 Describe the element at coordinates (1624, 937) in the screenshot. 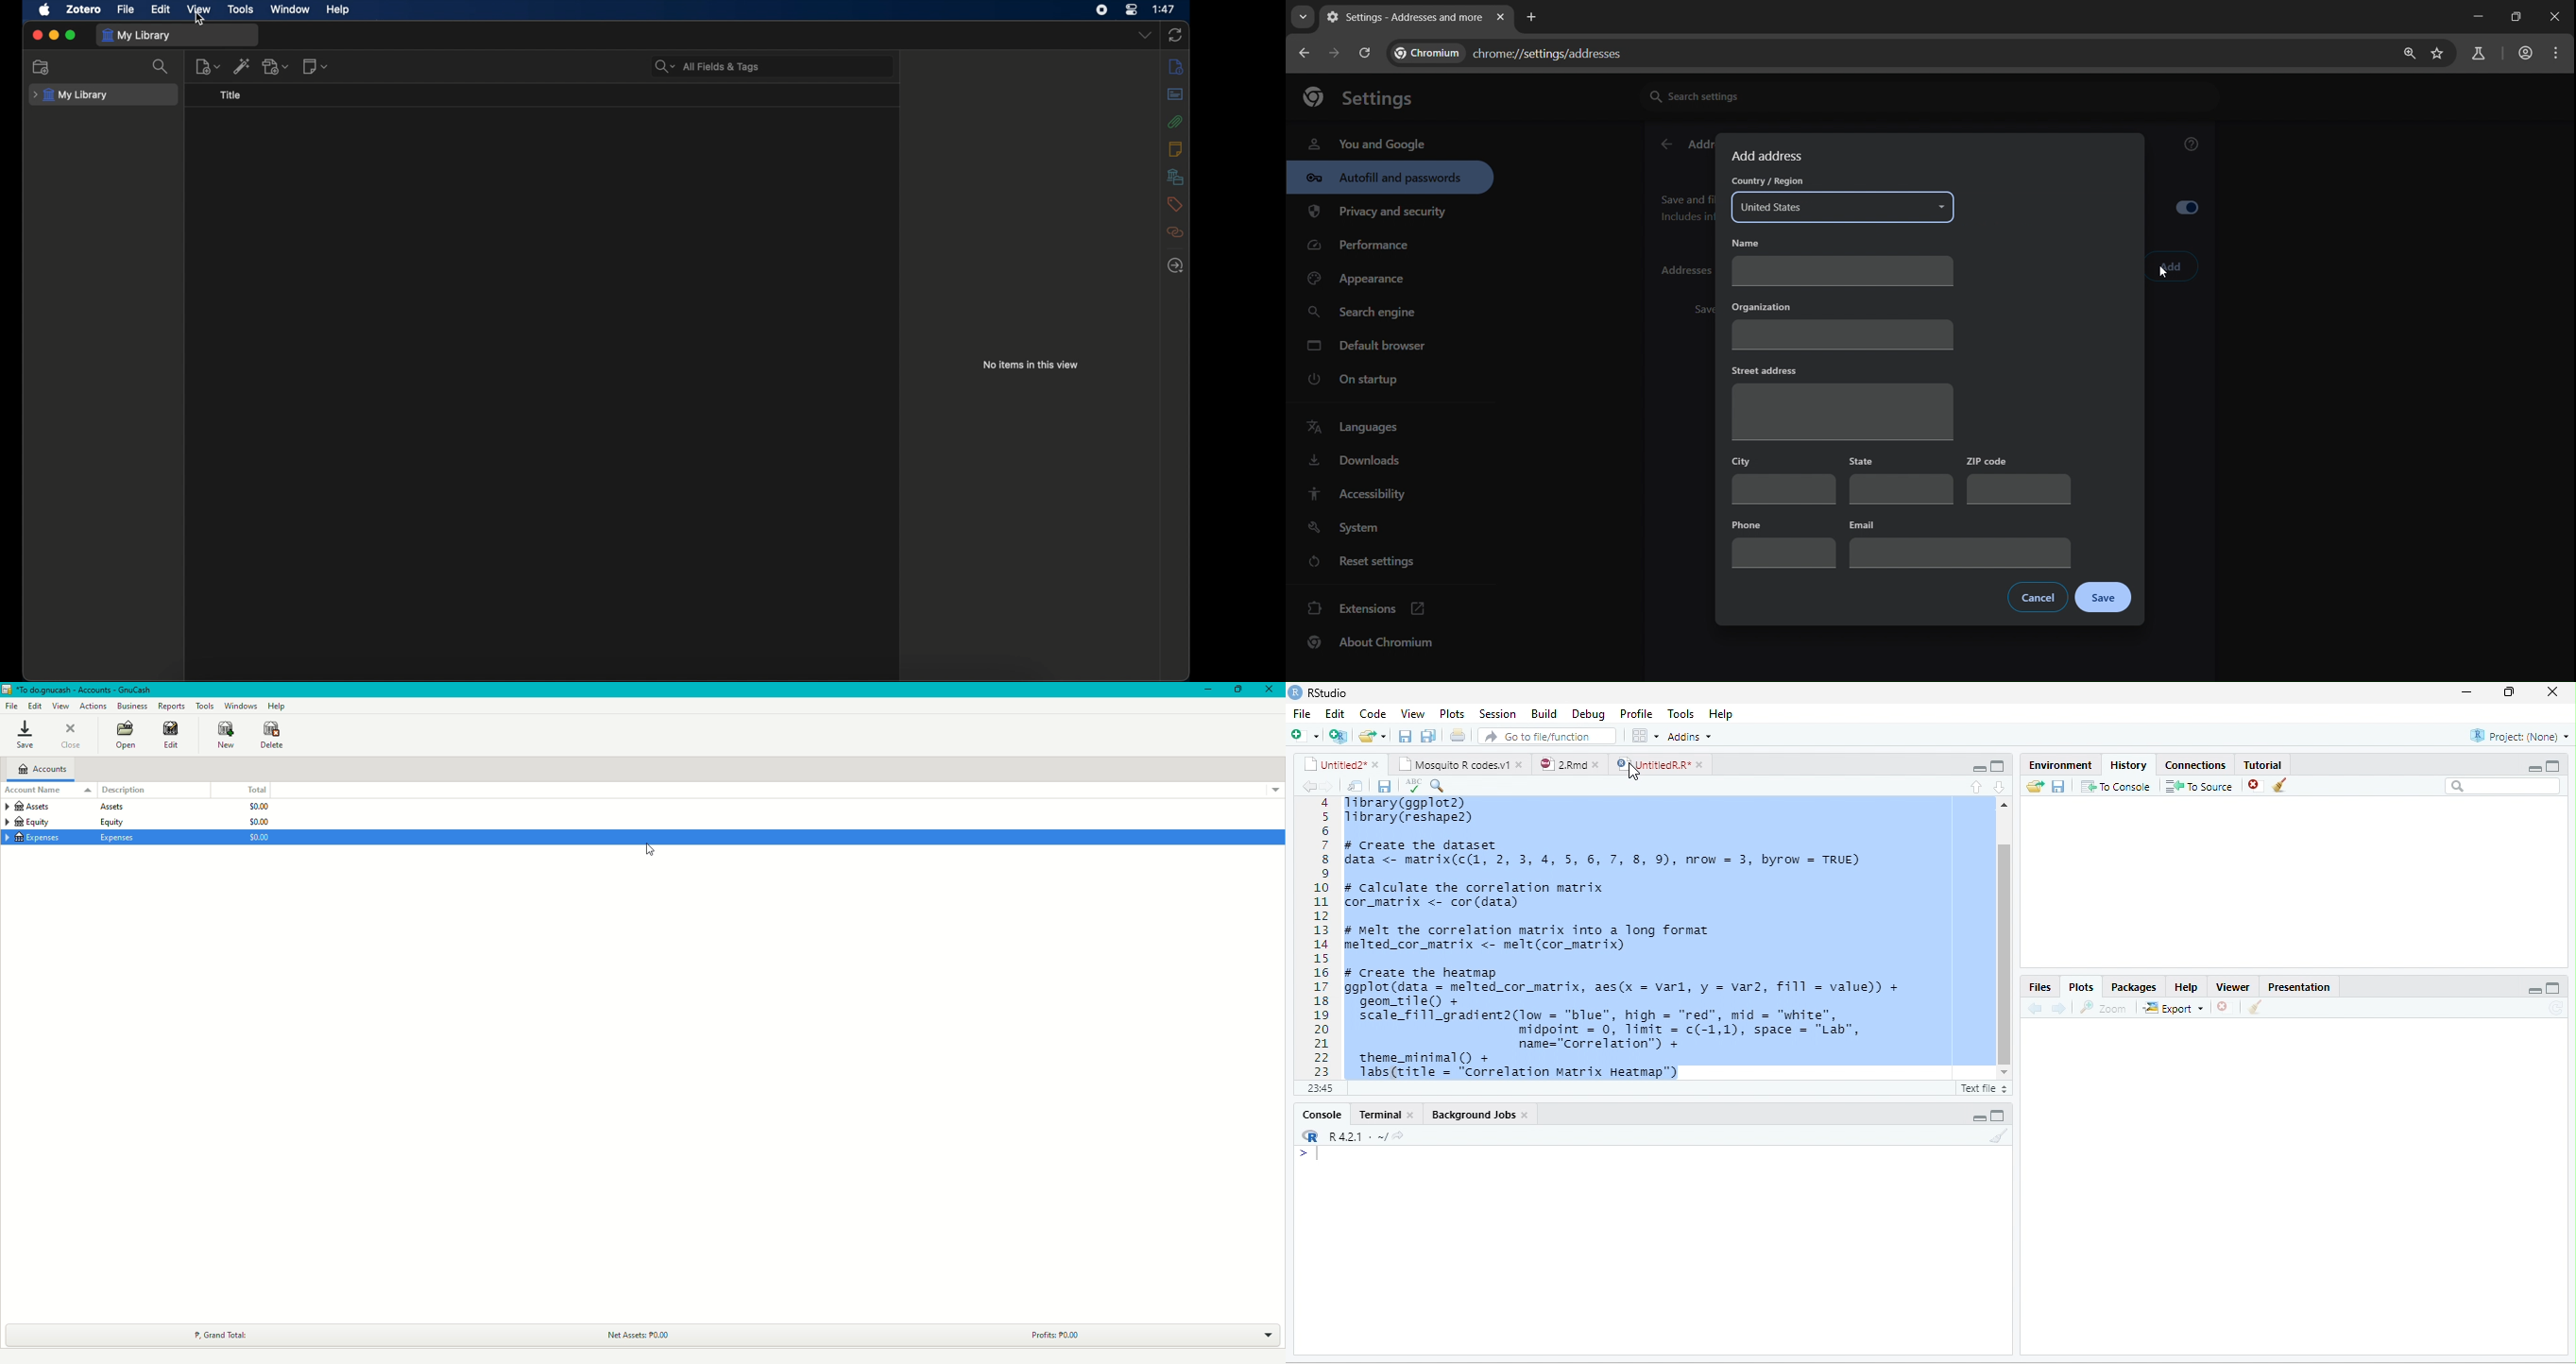

I see `Files Plots Packages Help Viewer Presentation =0
A zoom | Mew - [0 |` at that location.